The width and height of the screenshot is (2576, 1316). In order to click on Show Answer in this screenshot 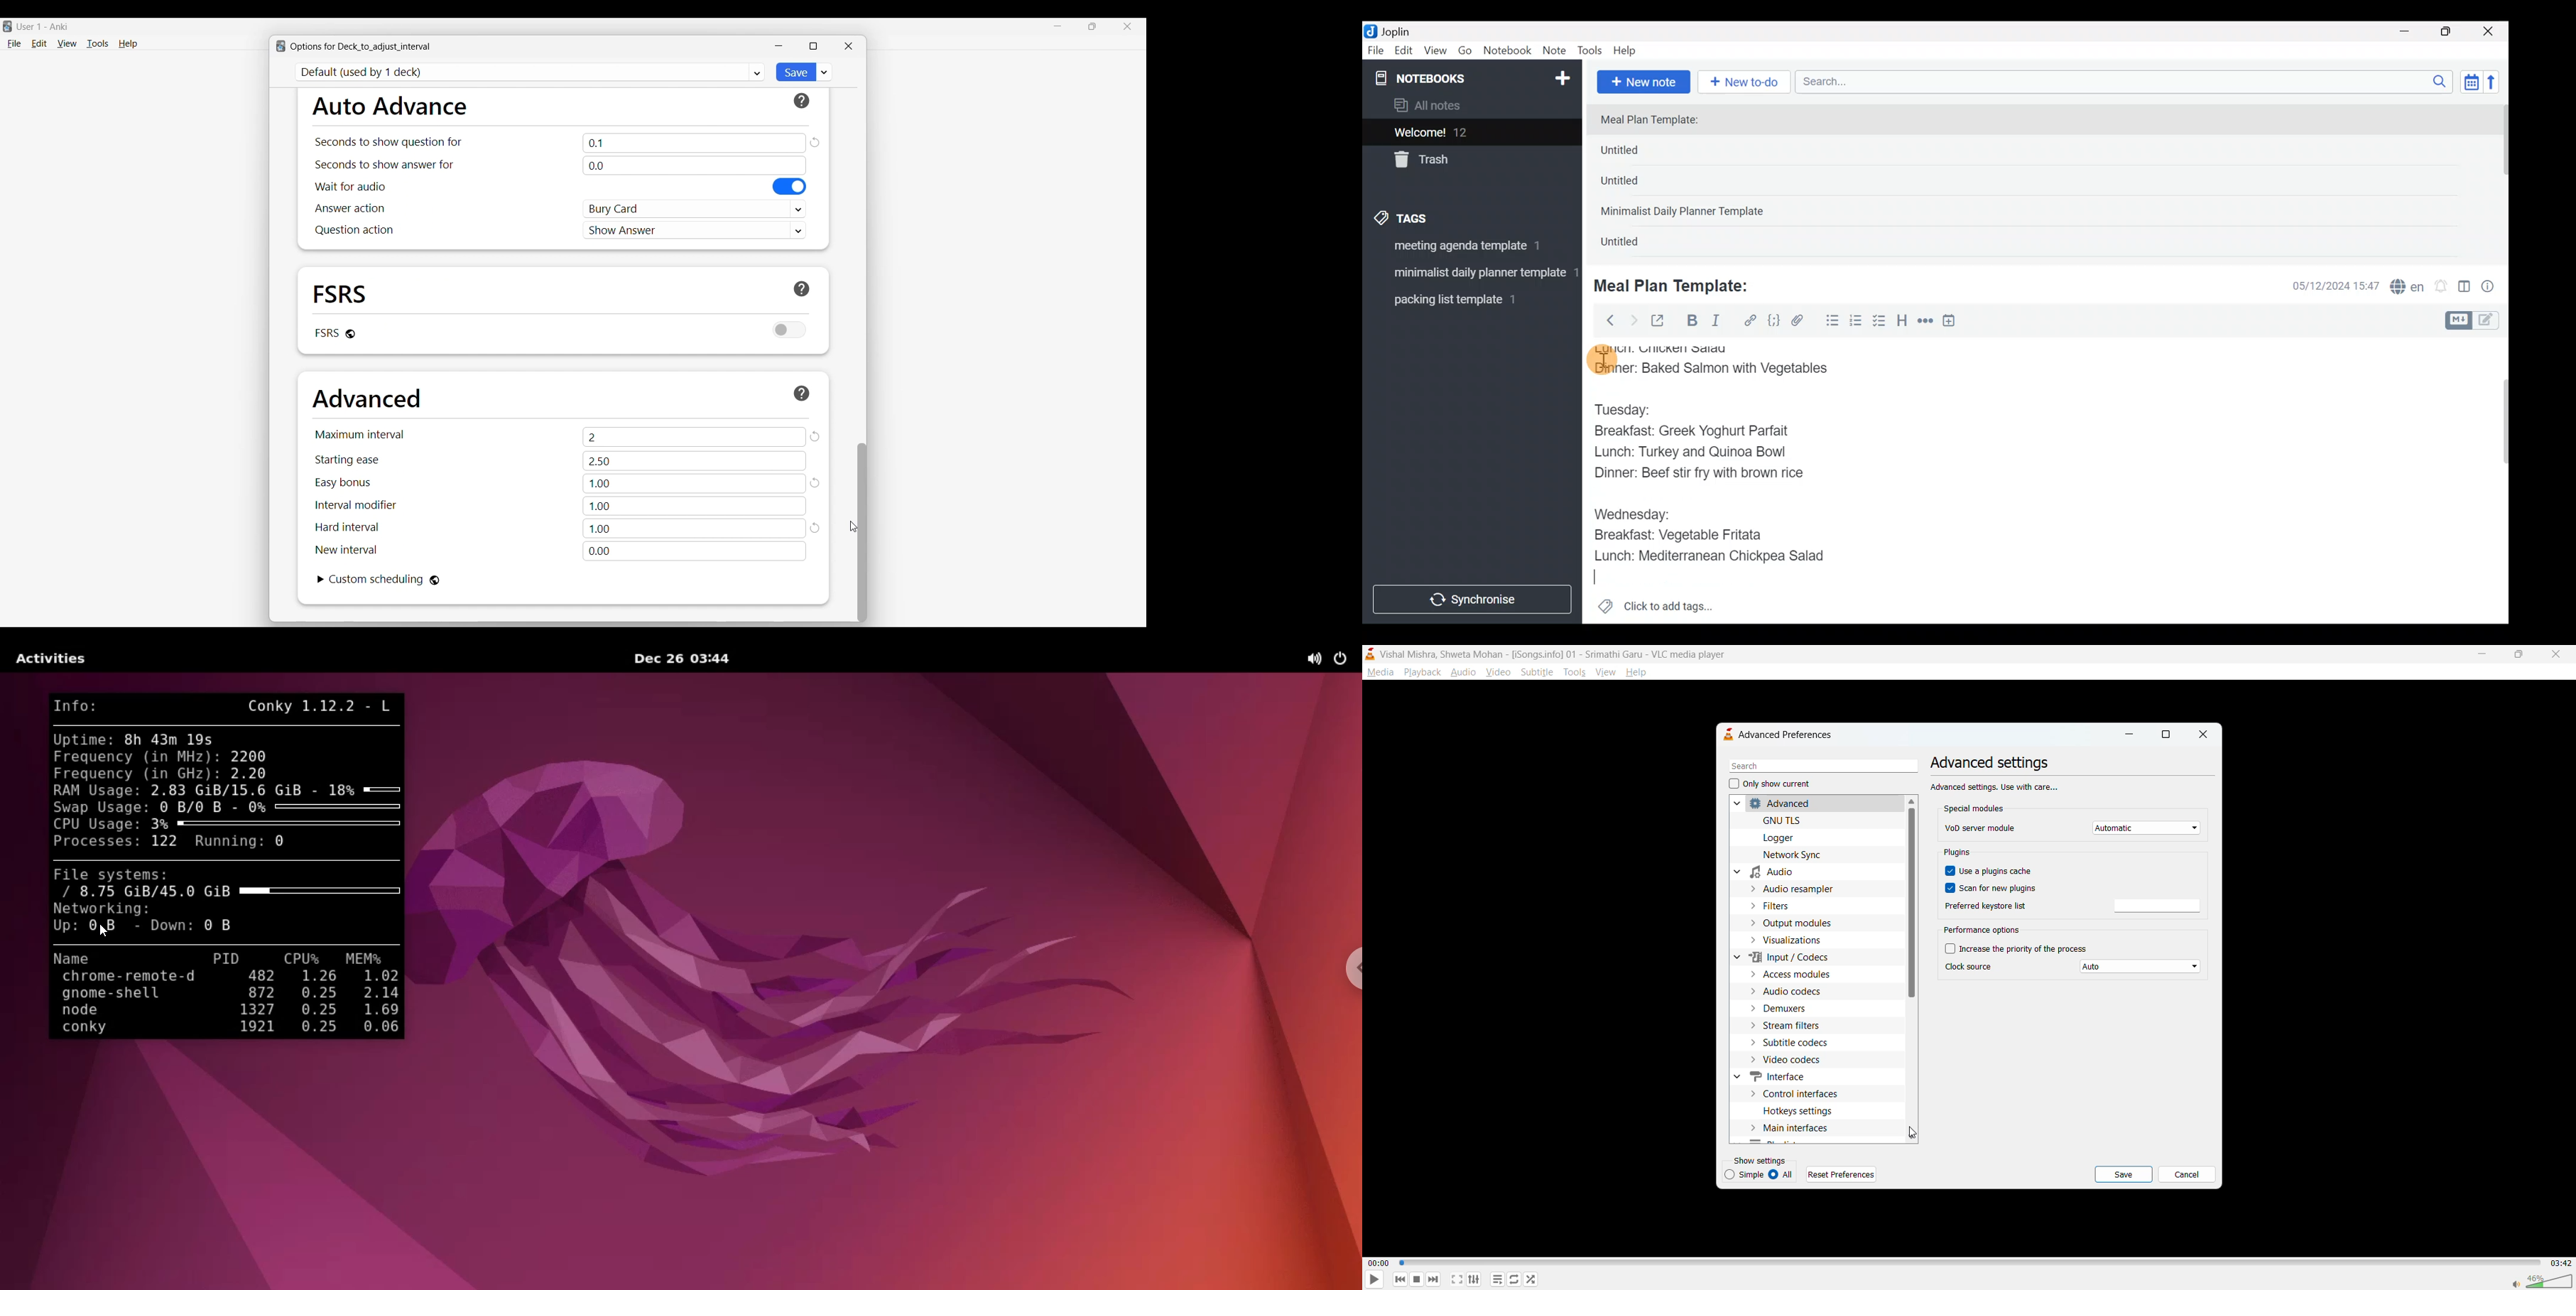, I will do `click(695, 229)`.